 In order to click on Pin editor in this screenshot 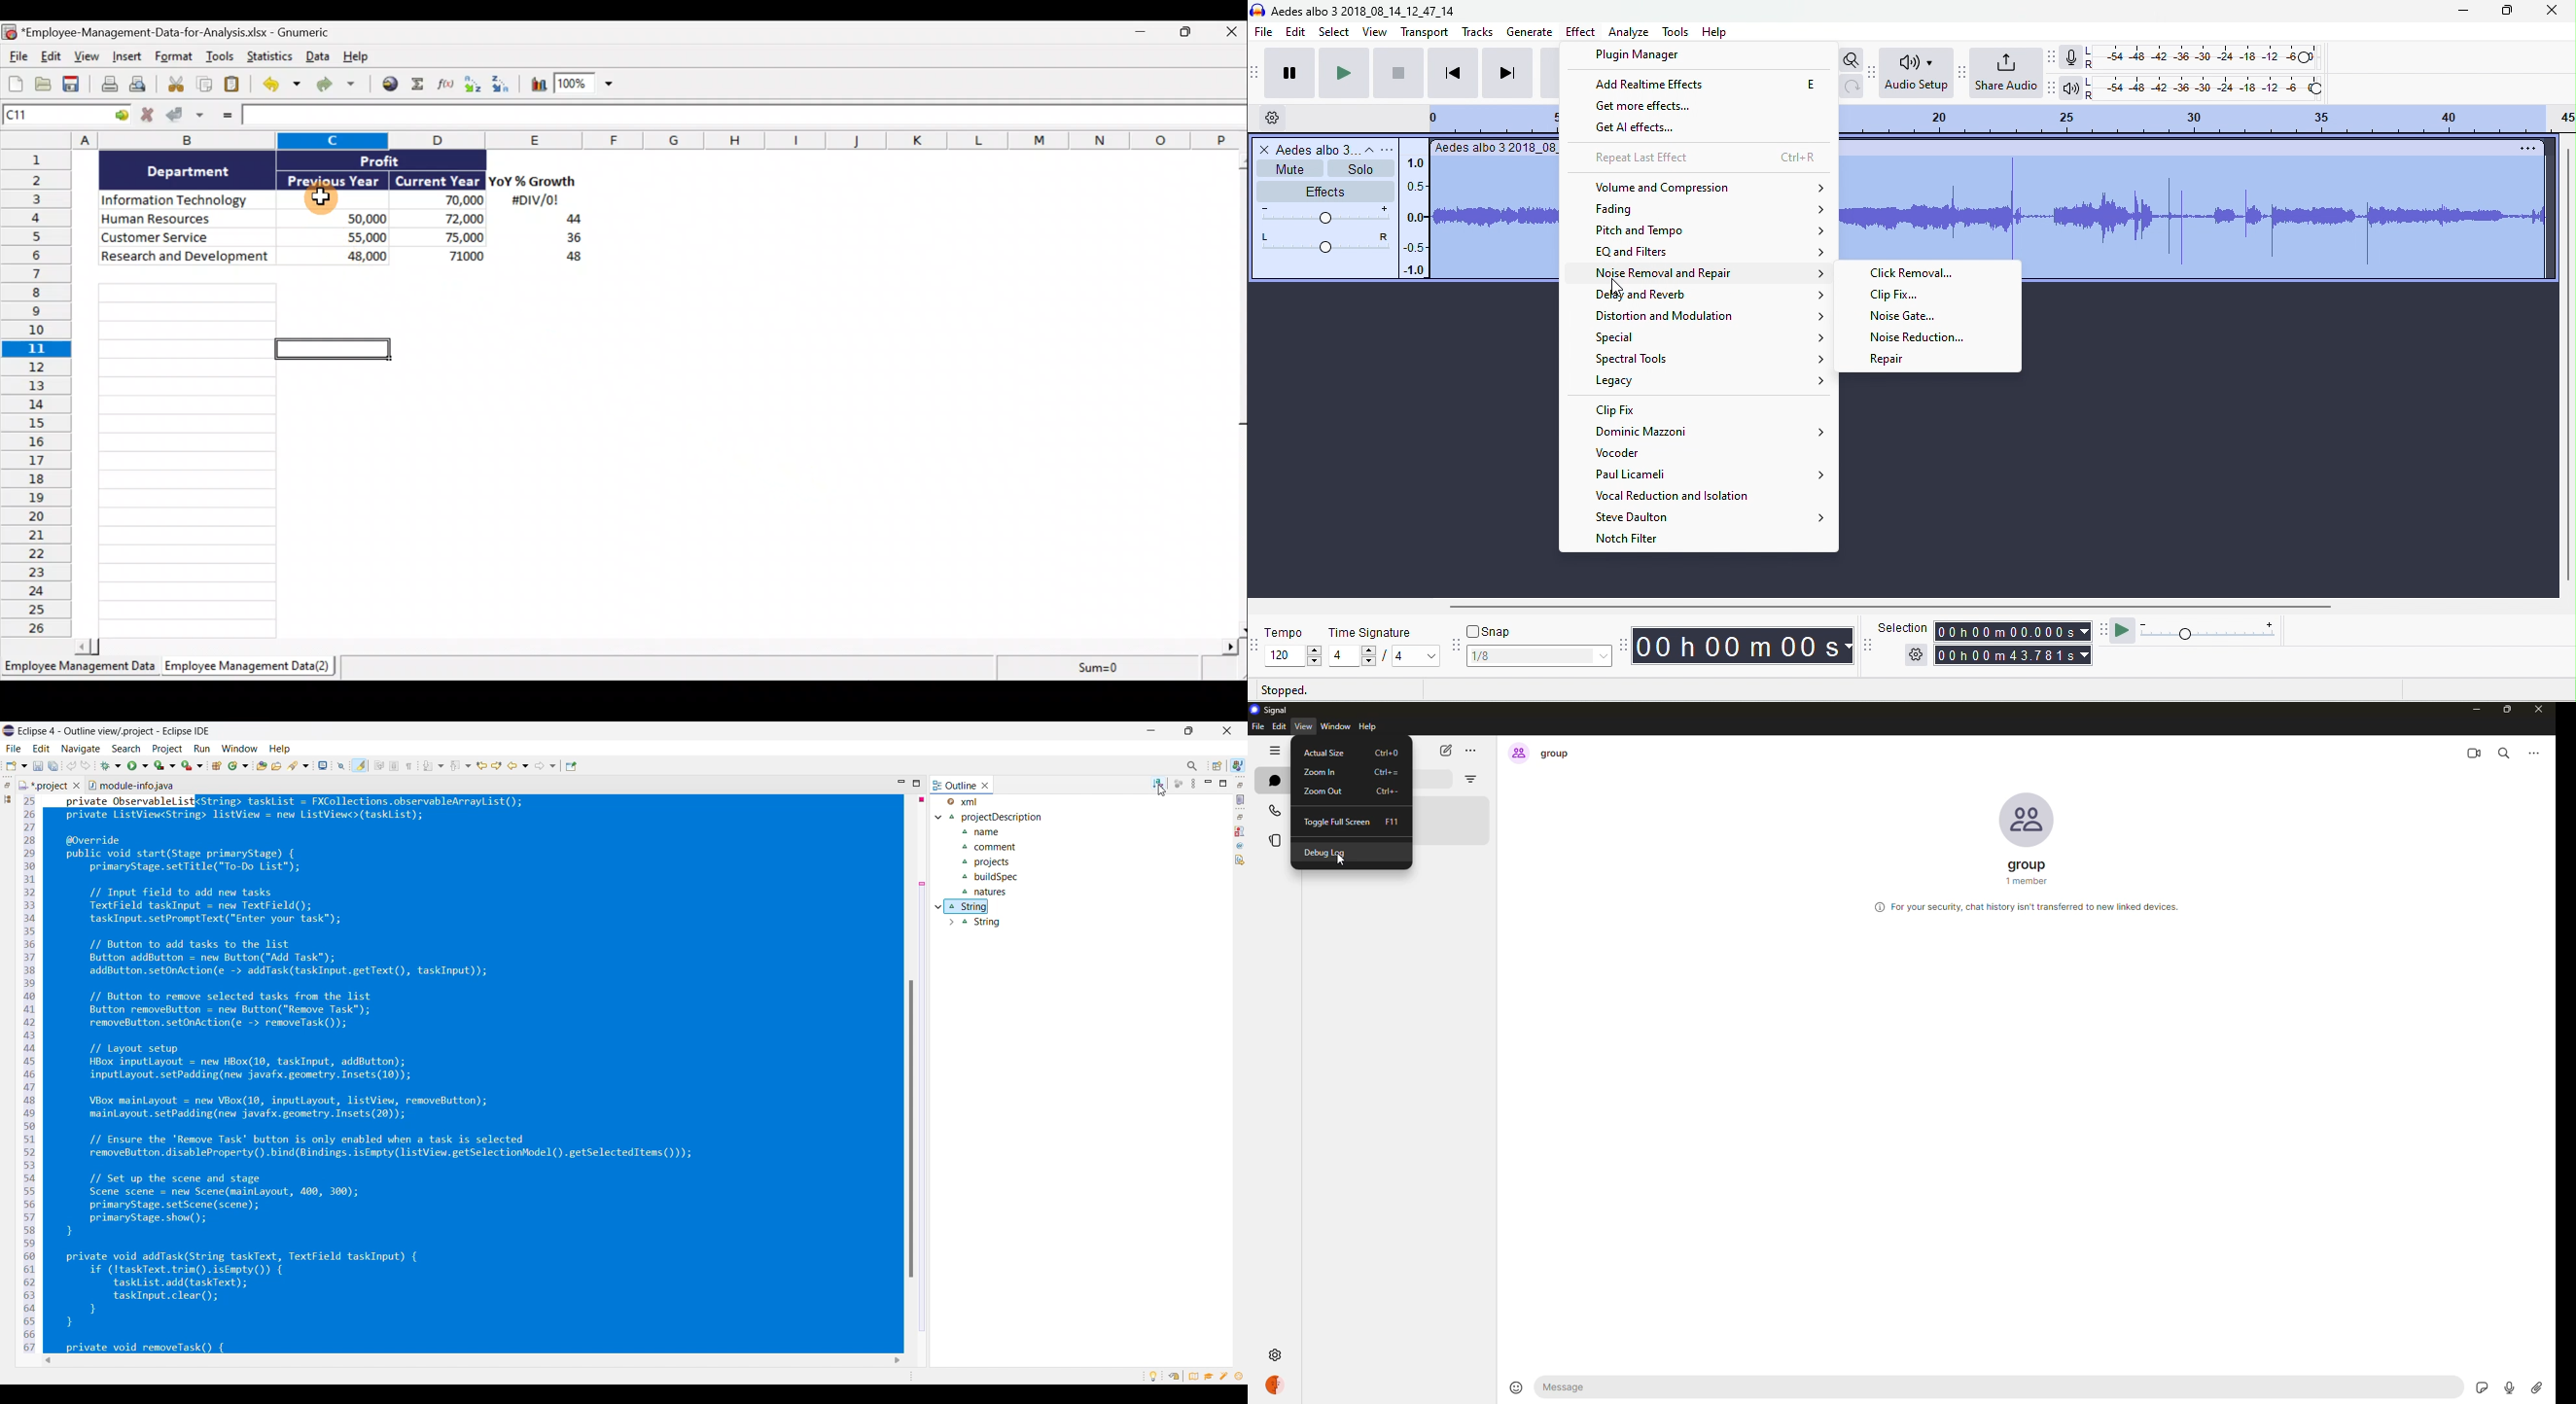, I will do `click(571, 766)`.